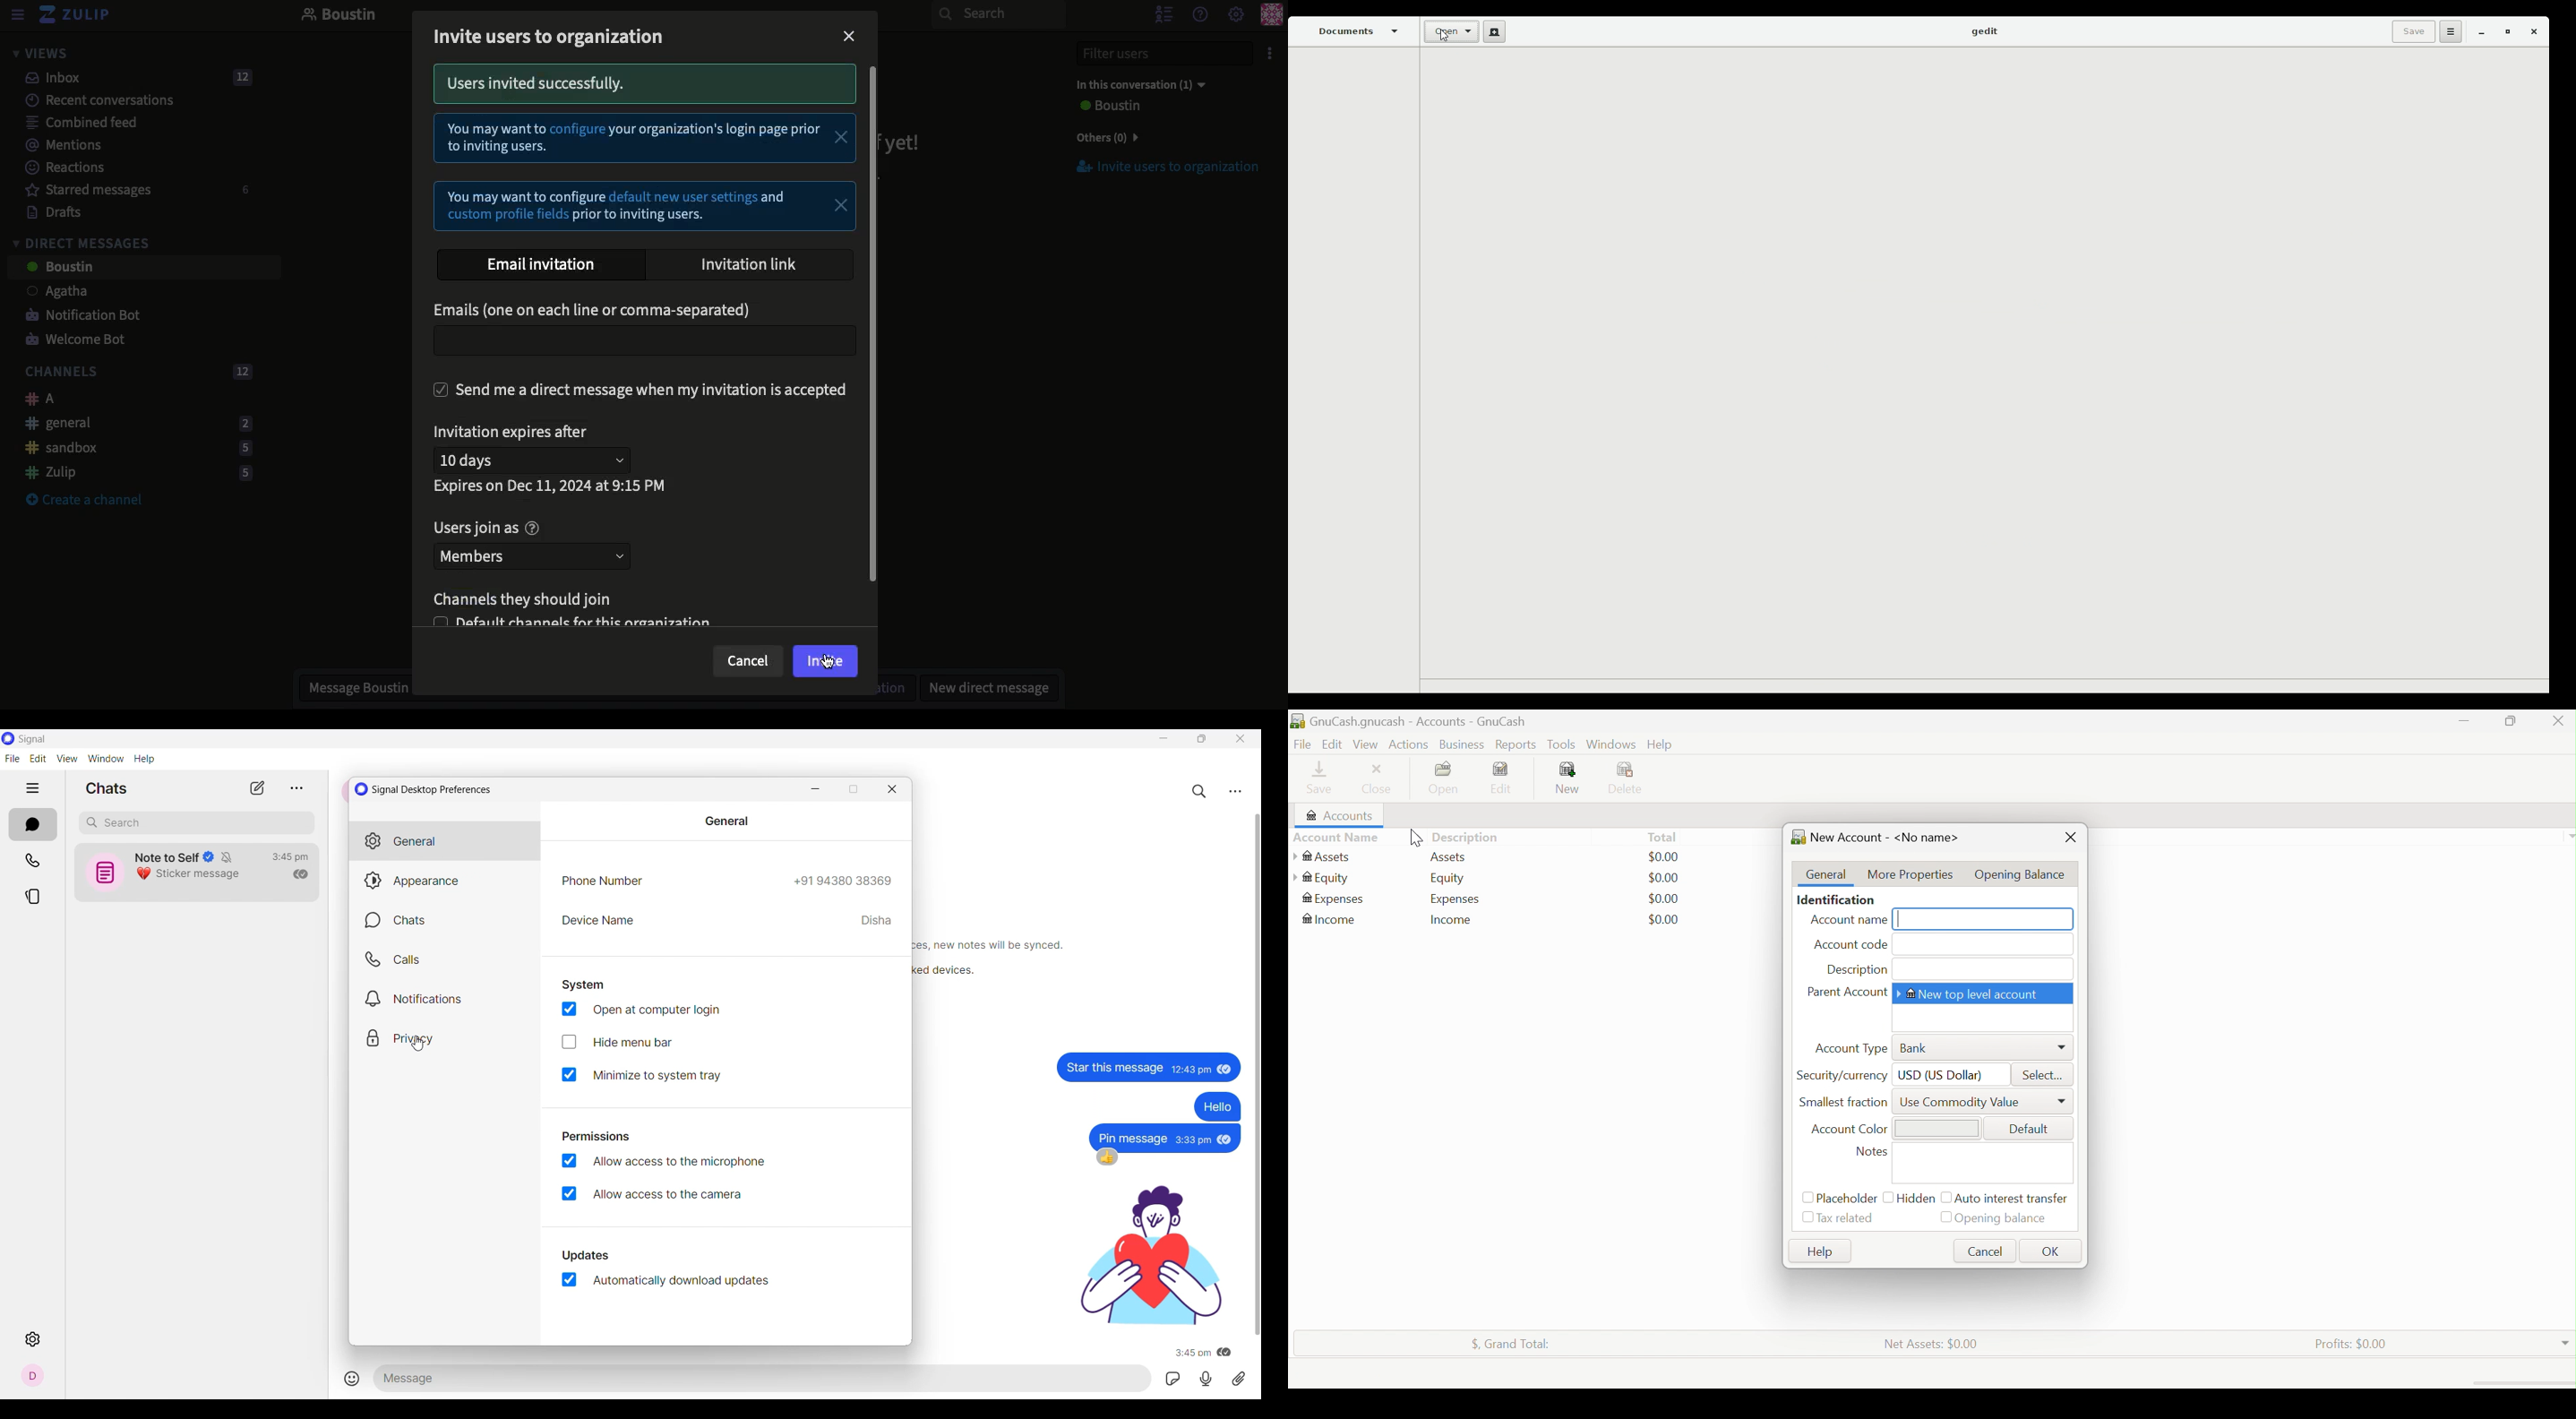 This screenshot has width=2576, height=1428. Describe the element at coordinates (2565, 1341) in the screenshot. I see `Drop Down` at that location.